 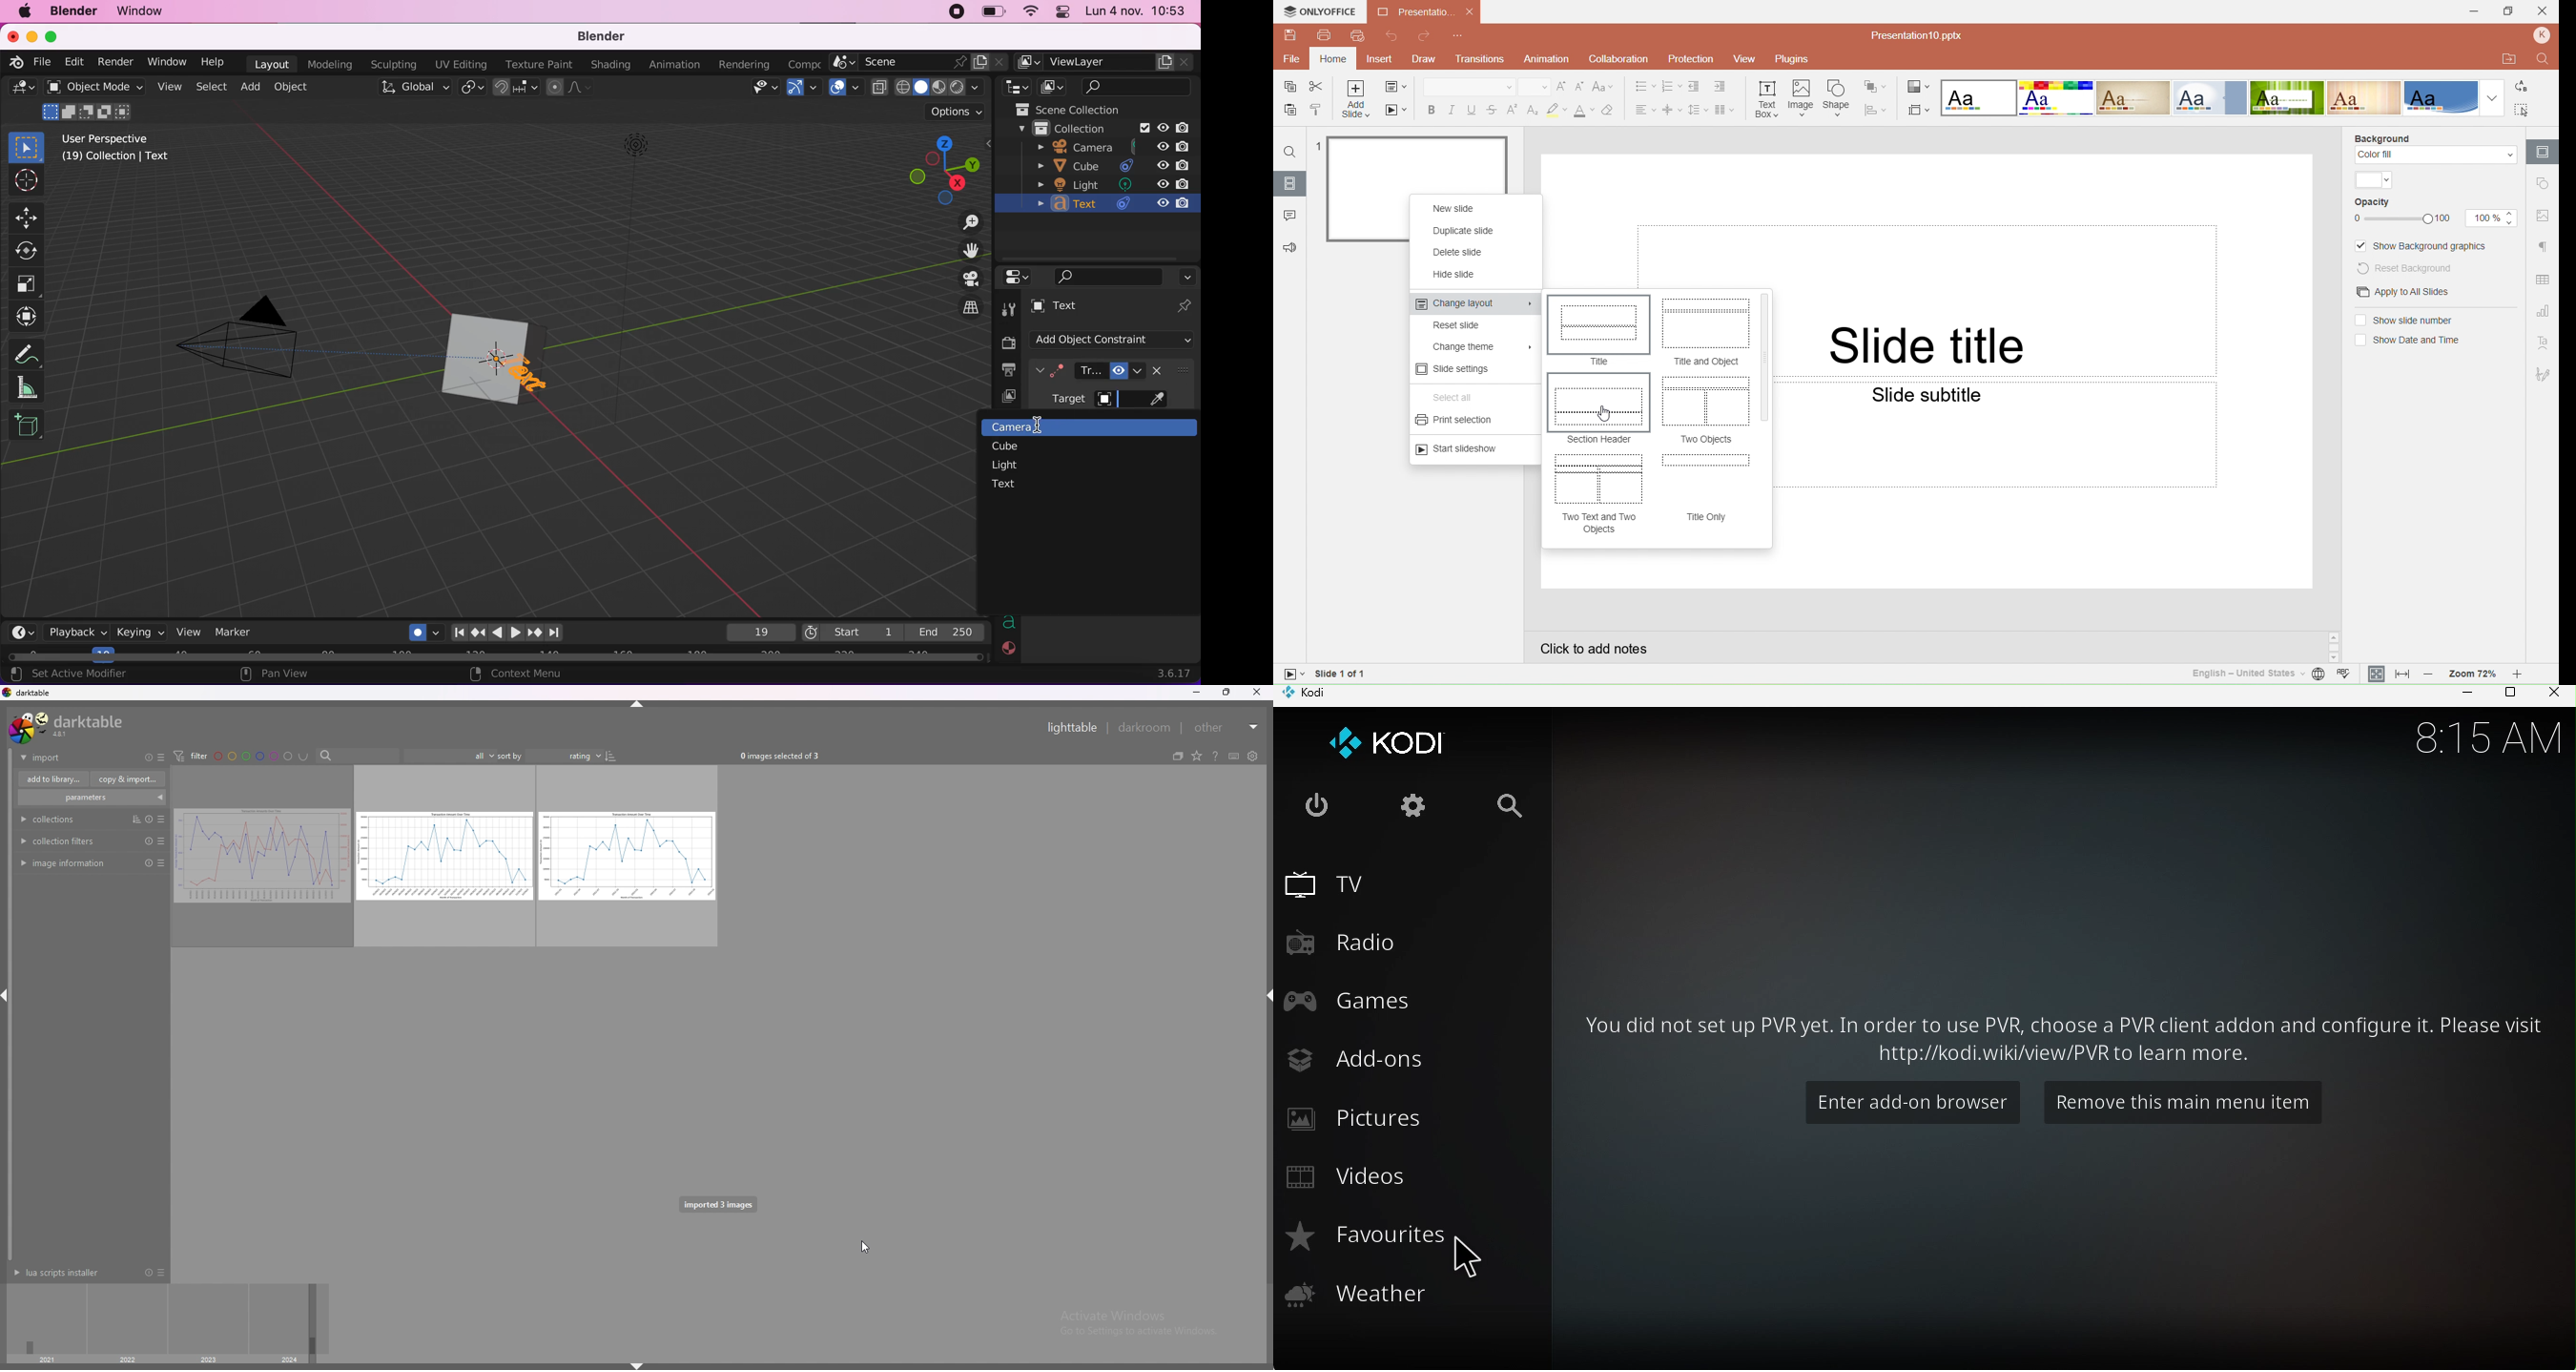 What do you see at coordinates (1253, 756) in the screenshot?
I see `show global preferences` at bounding box center [1253, 756].